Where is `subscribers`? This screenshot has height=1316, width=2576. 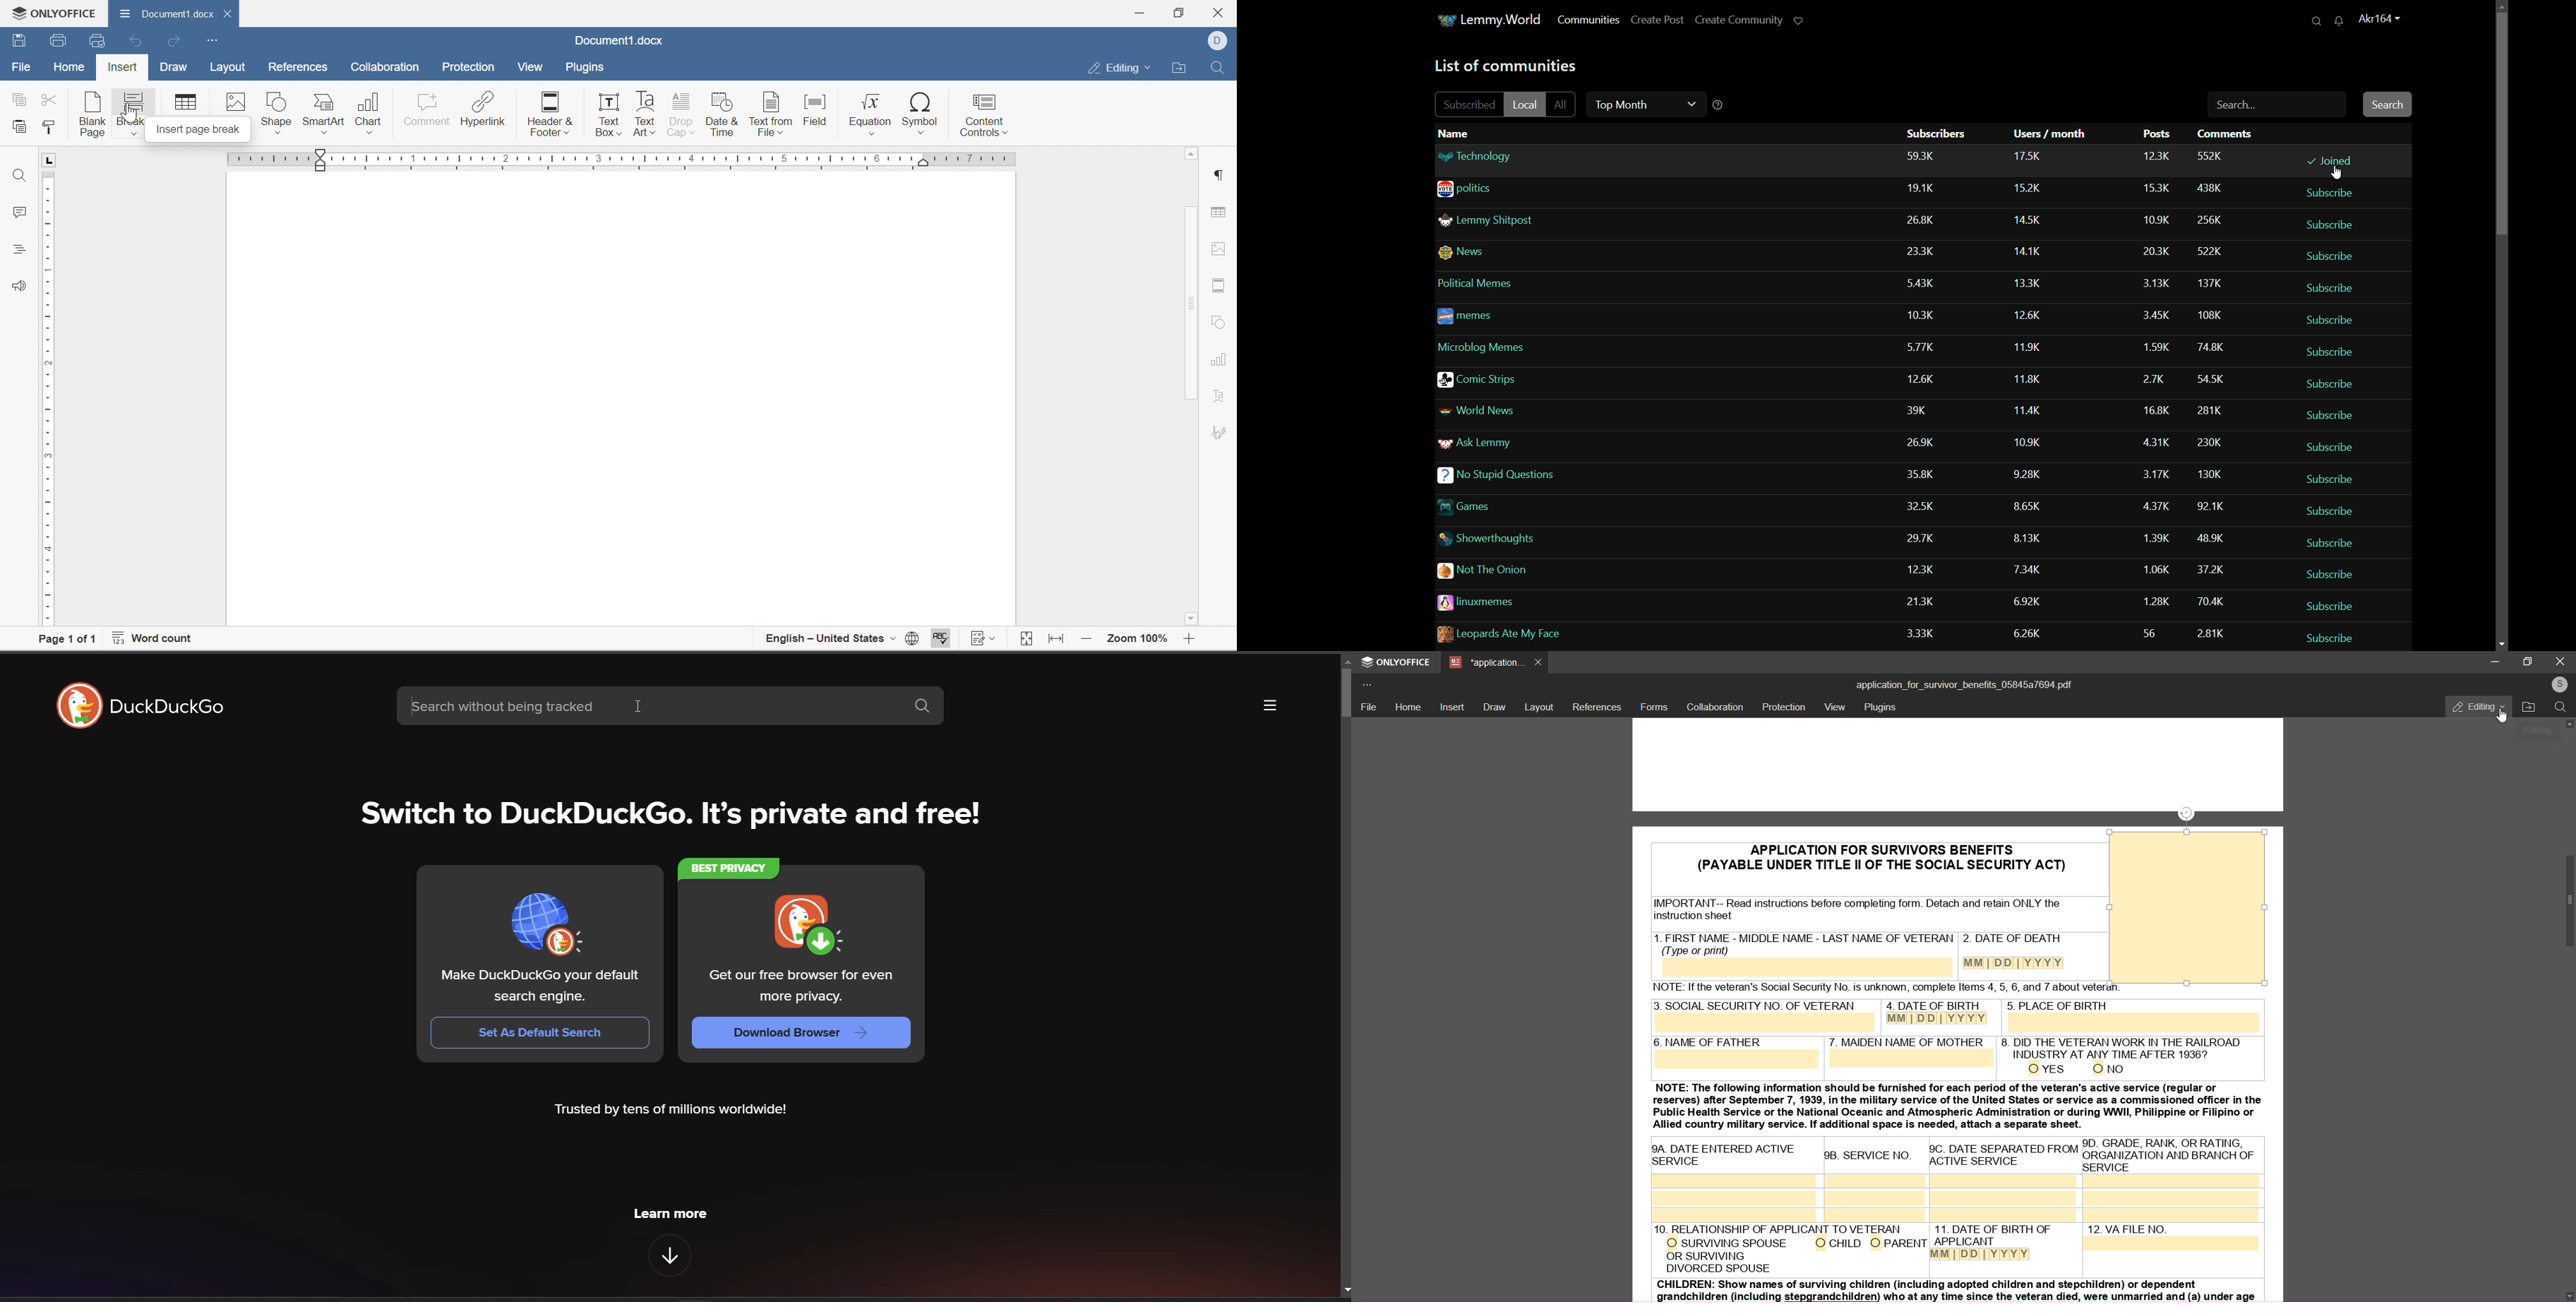 subscribers is located at coordinates (1926, 251).